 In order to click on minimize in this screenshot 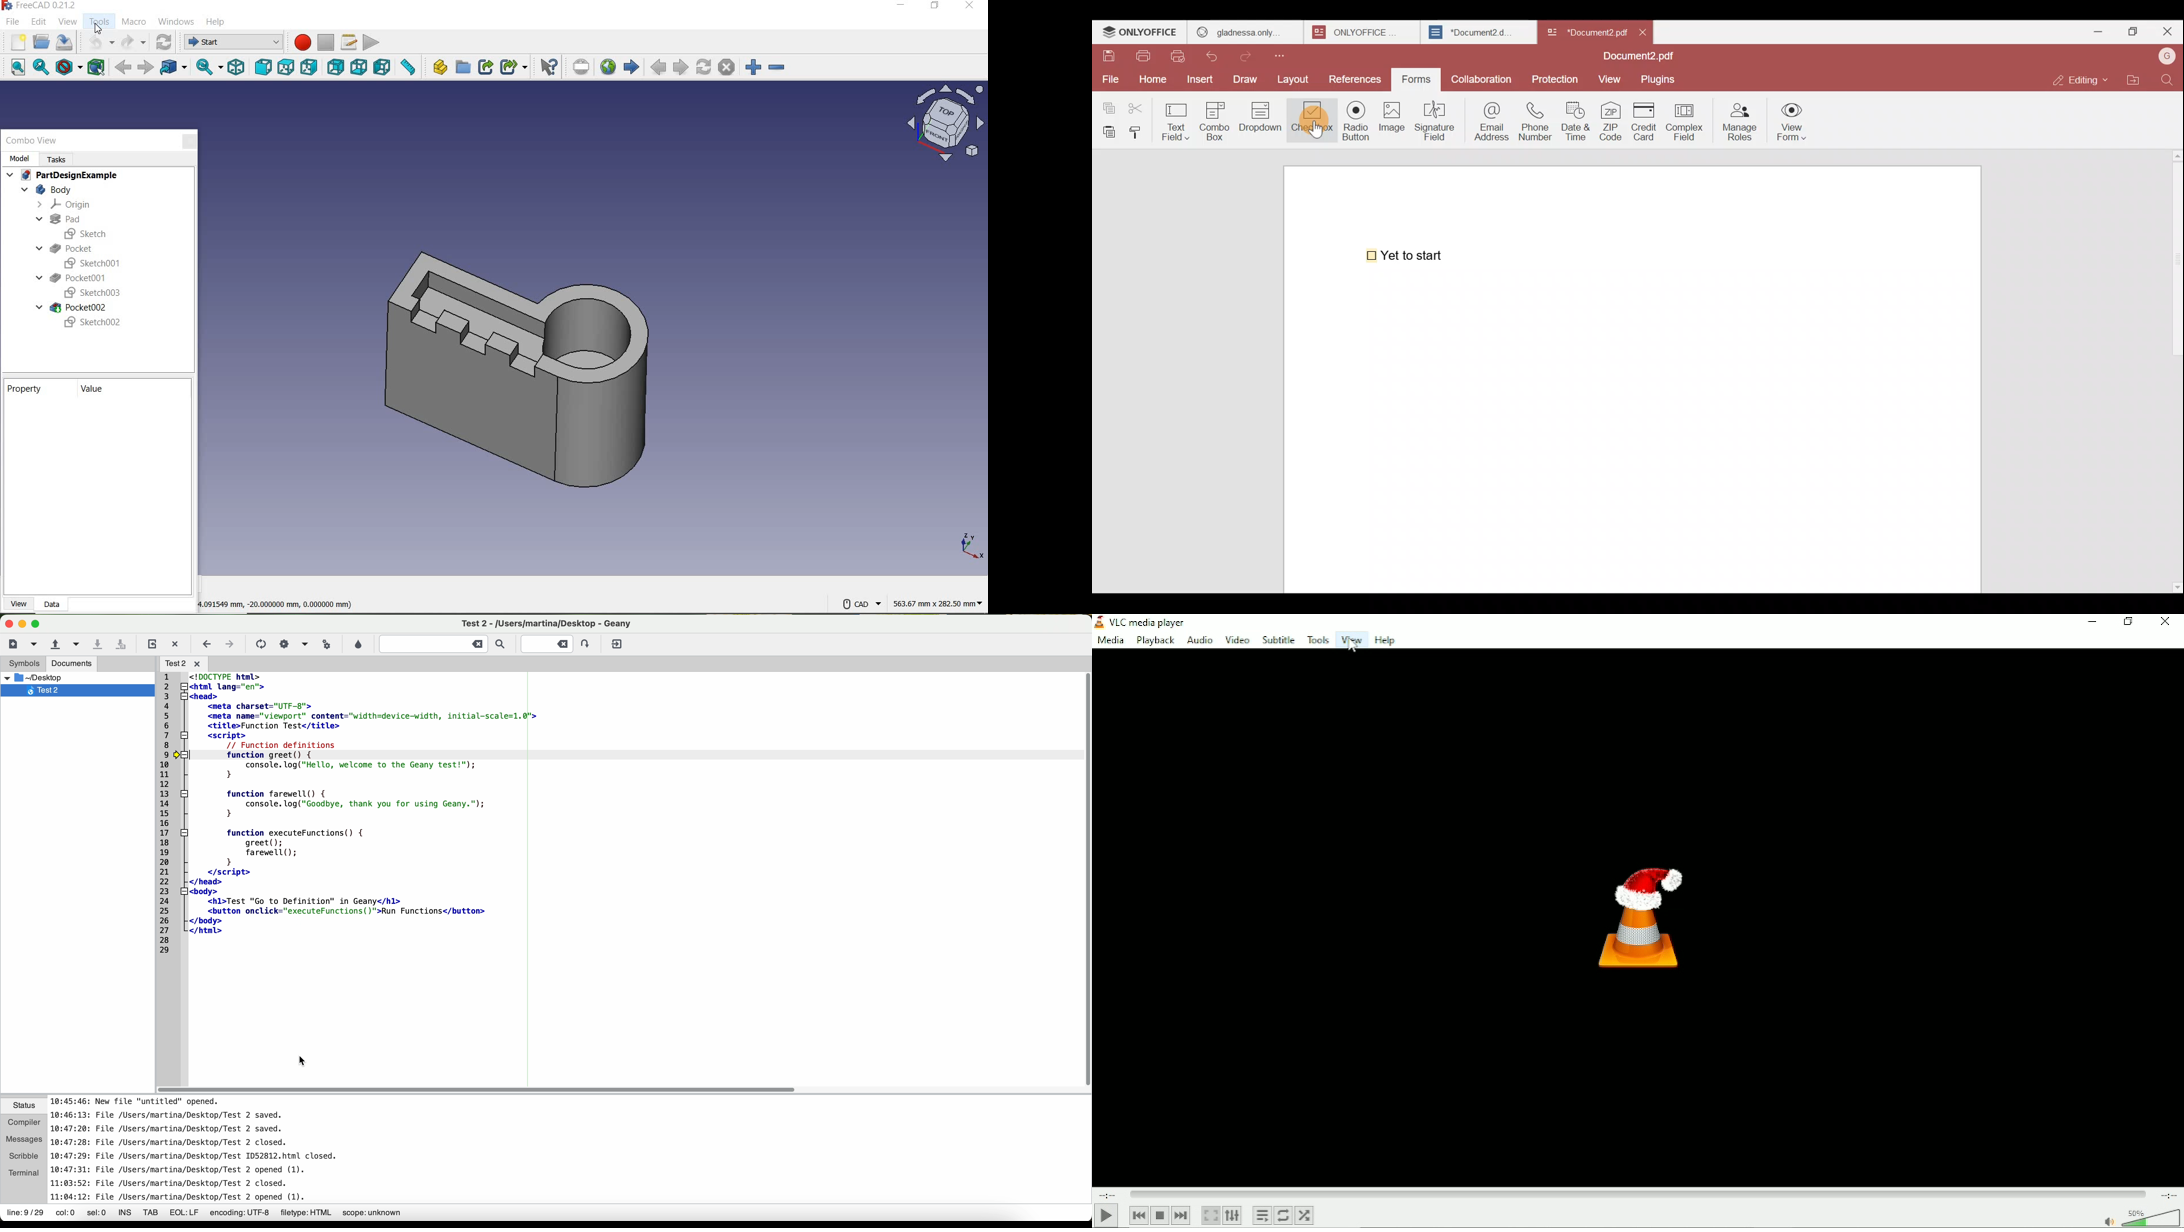, I will do `click(22, 624)`.